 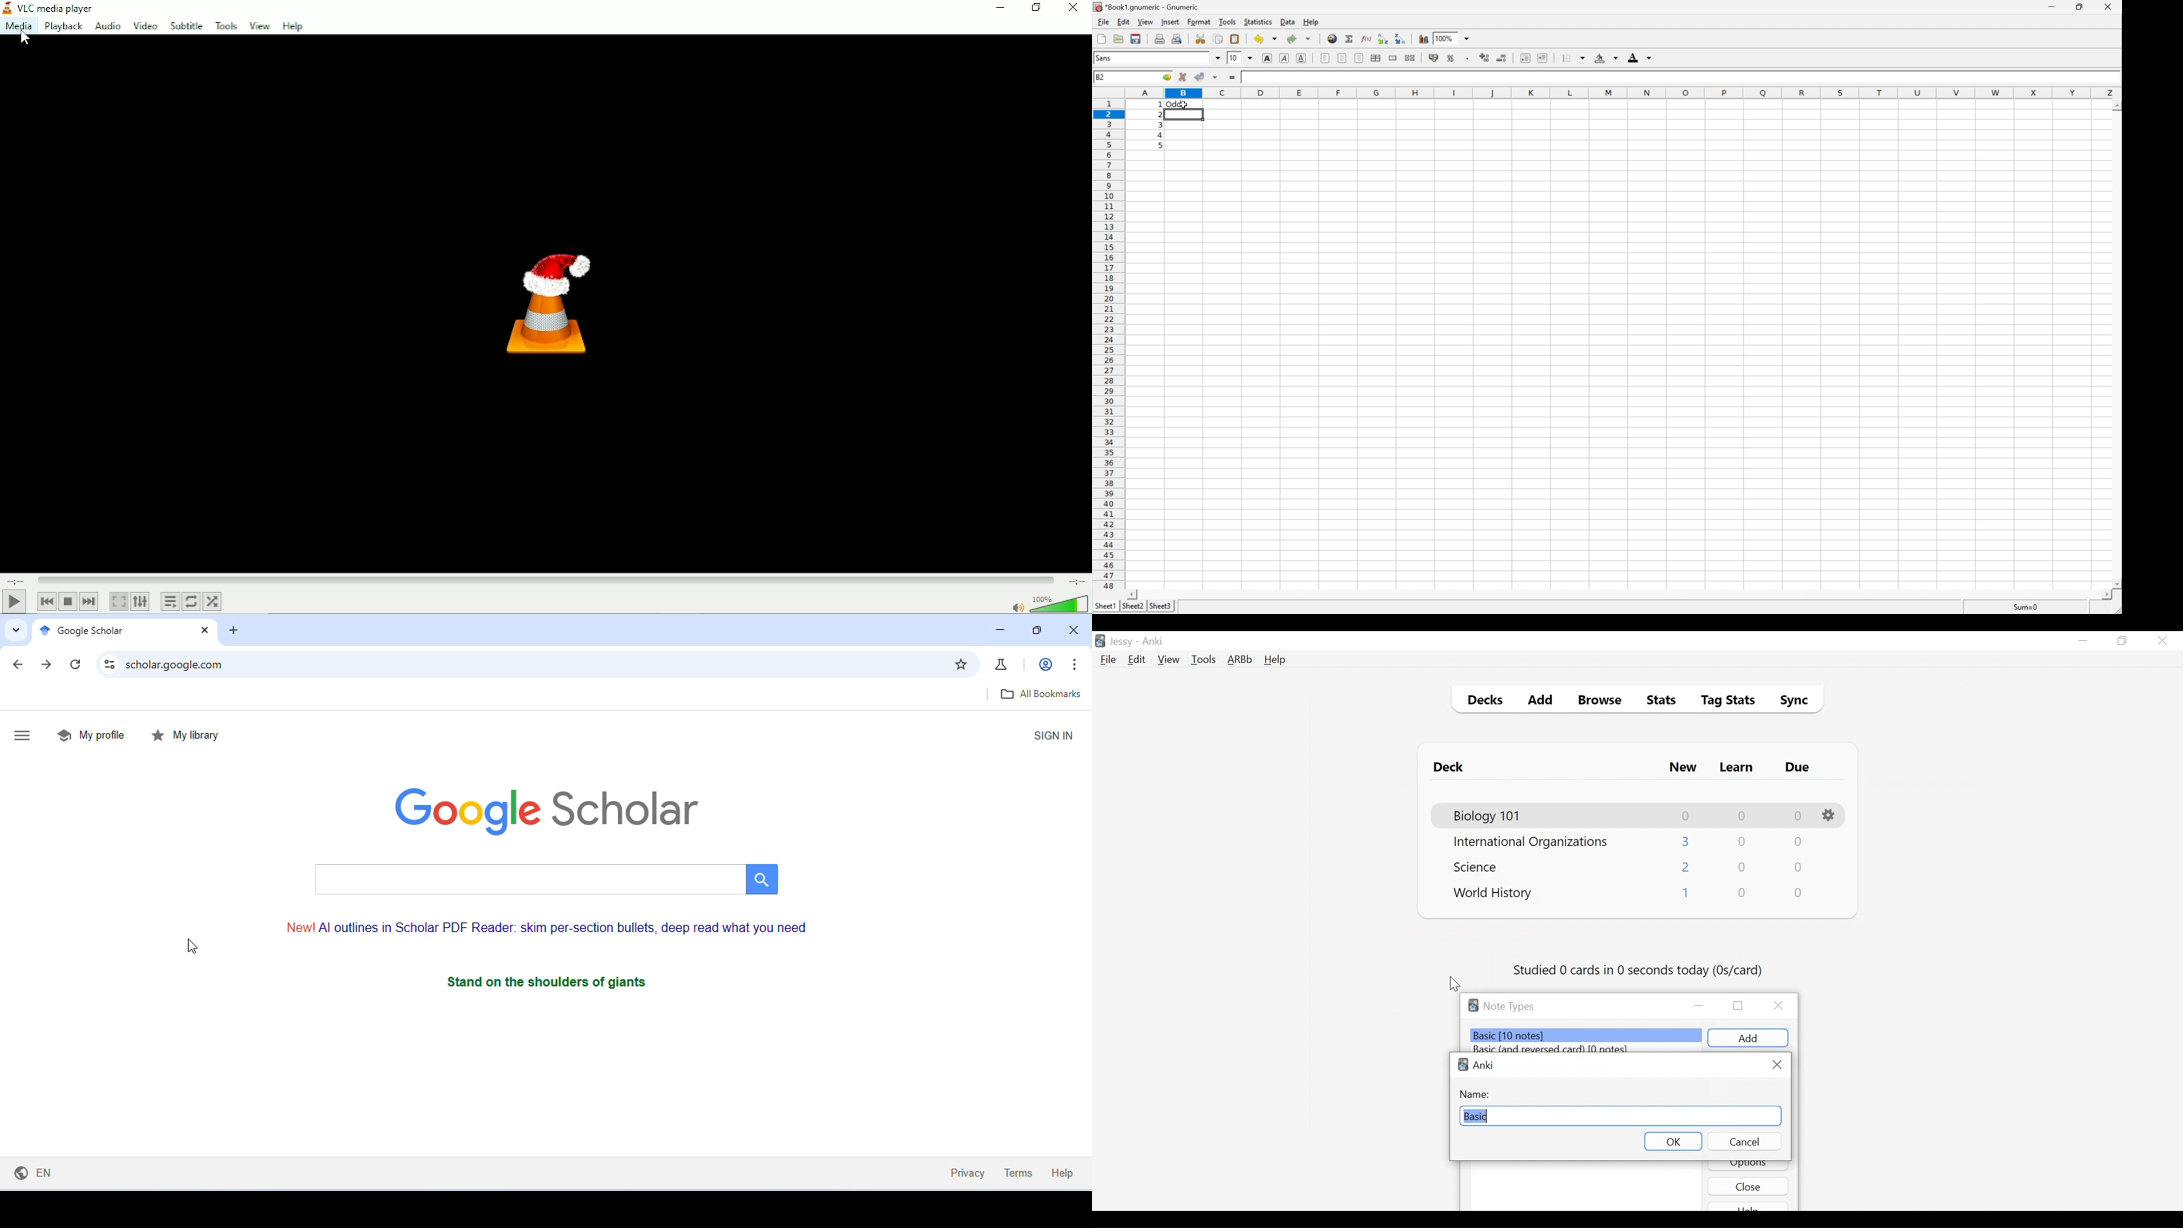 What do you see at coordinates (1483, 702) in the screenshot?
I see `Decks` at bounding box center [1483, 702].